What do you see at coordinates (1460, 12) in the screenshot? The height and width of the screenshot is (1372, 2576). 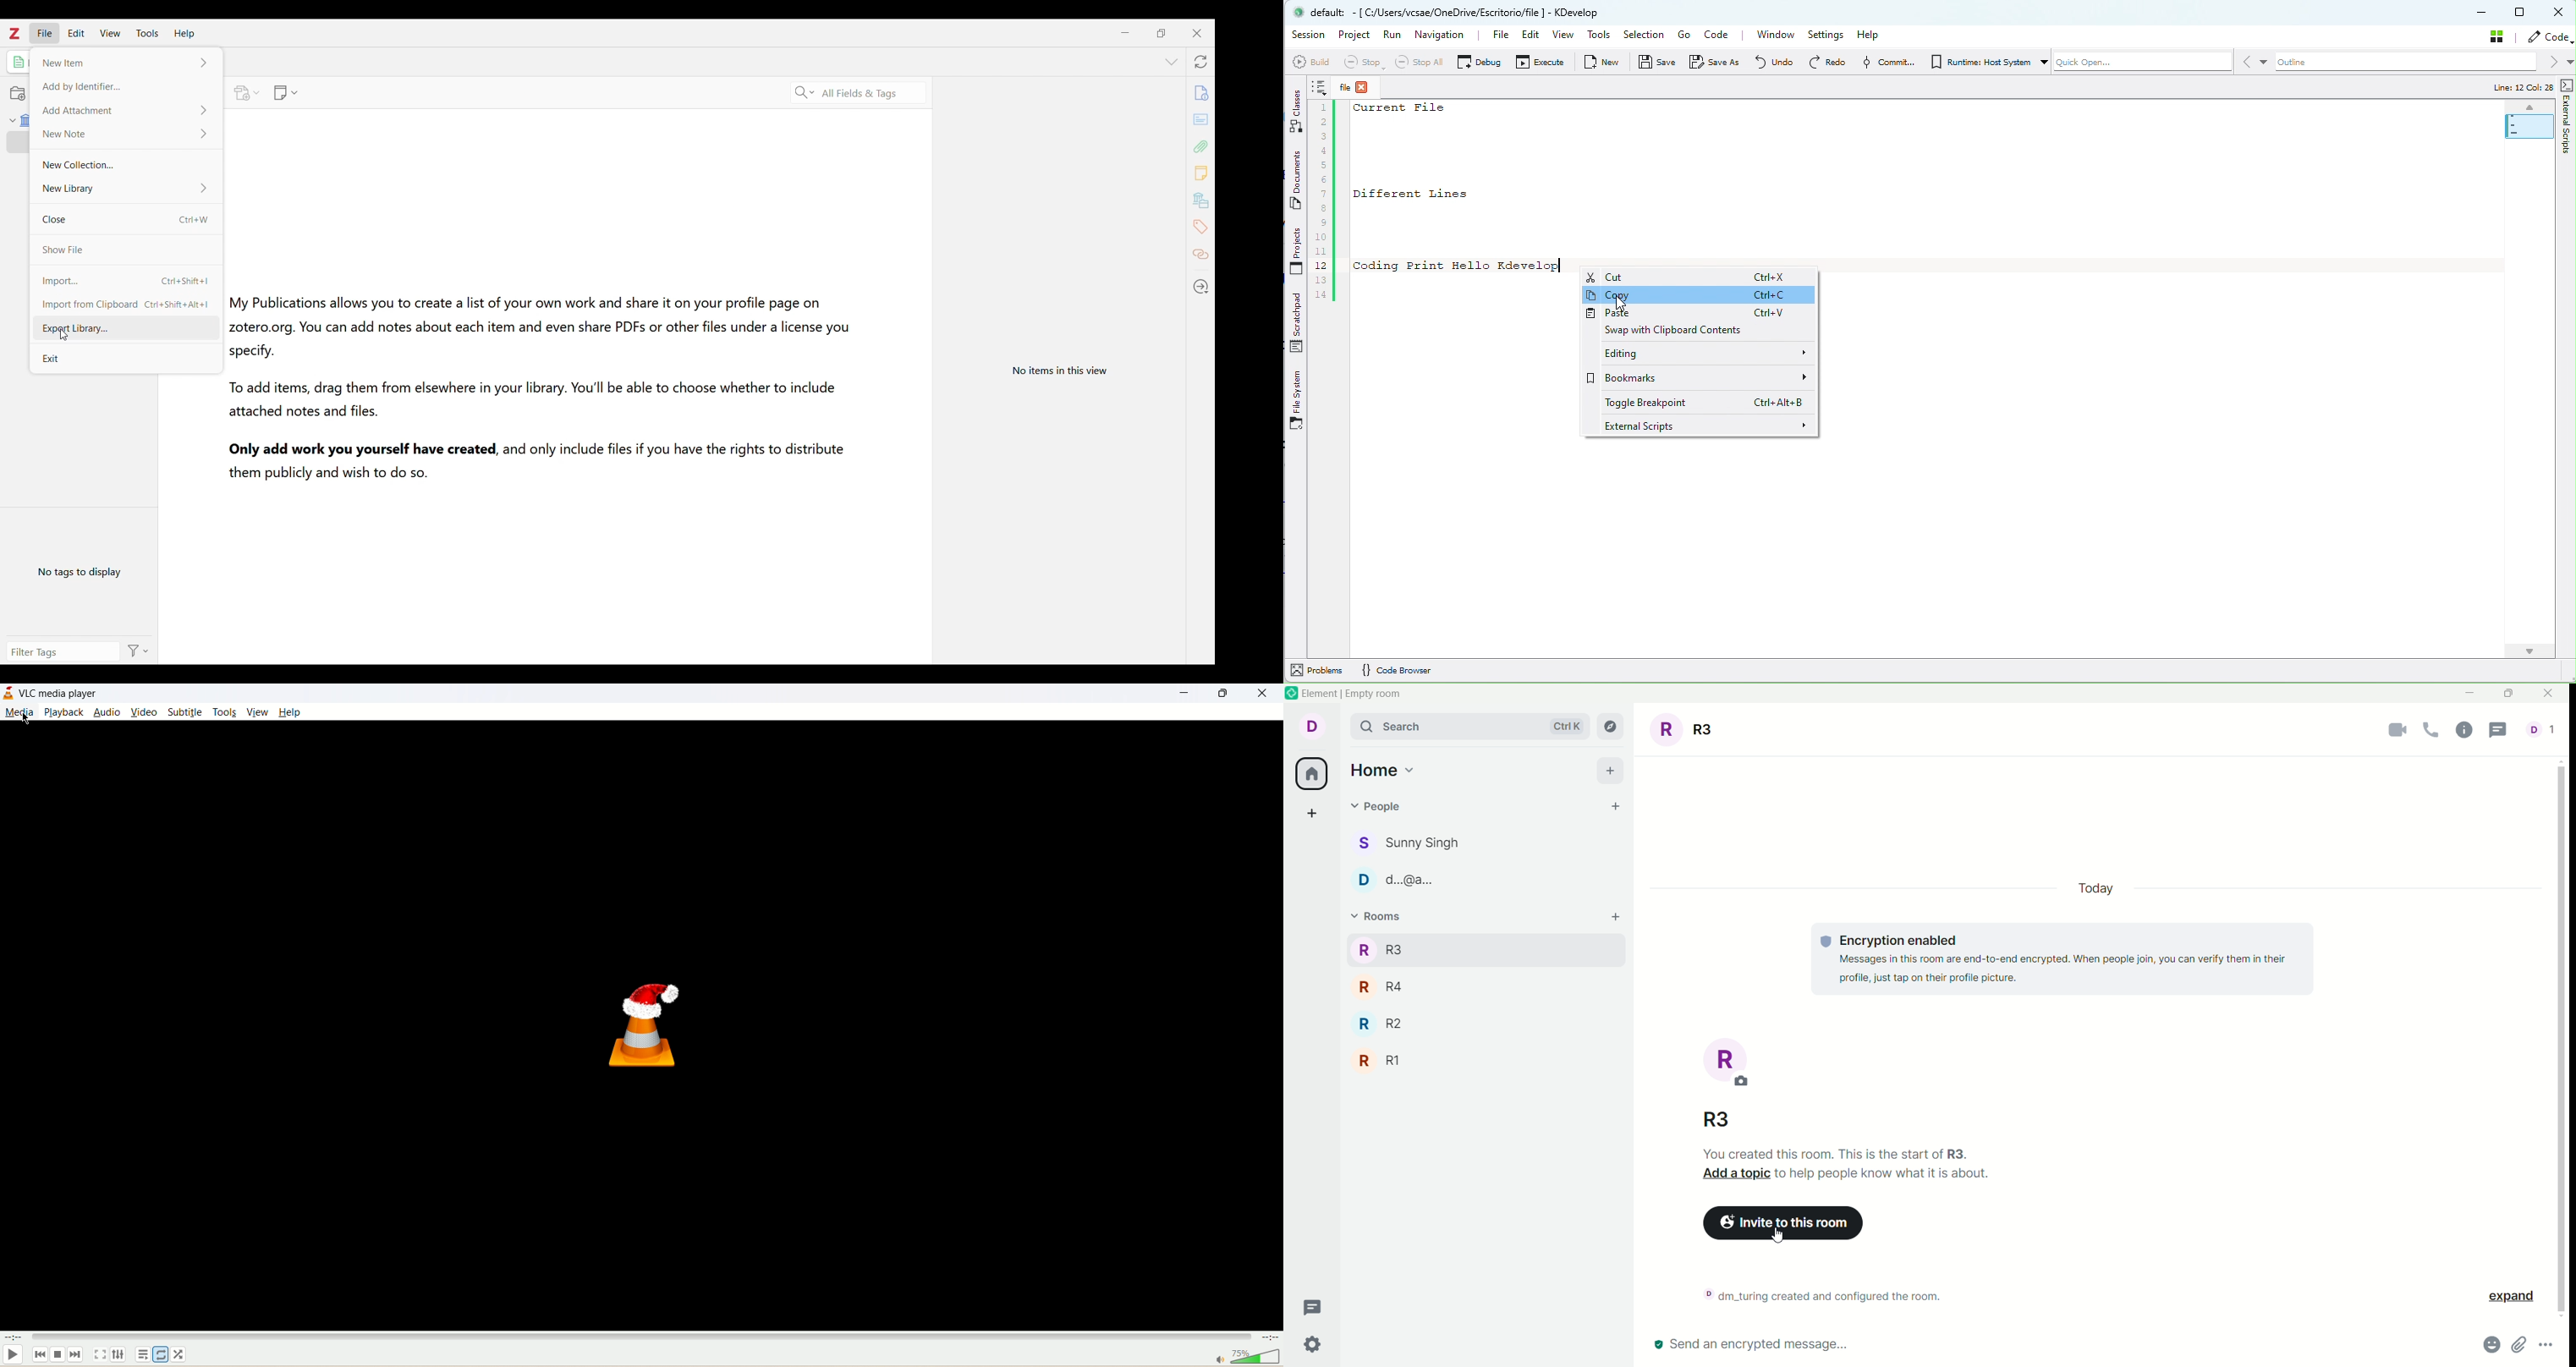 I see `default: - [ C:/Users/vcsae/OneDrive/Escritorio/file] - KDevelop (Application details)` at bounding box center [1460, 12].